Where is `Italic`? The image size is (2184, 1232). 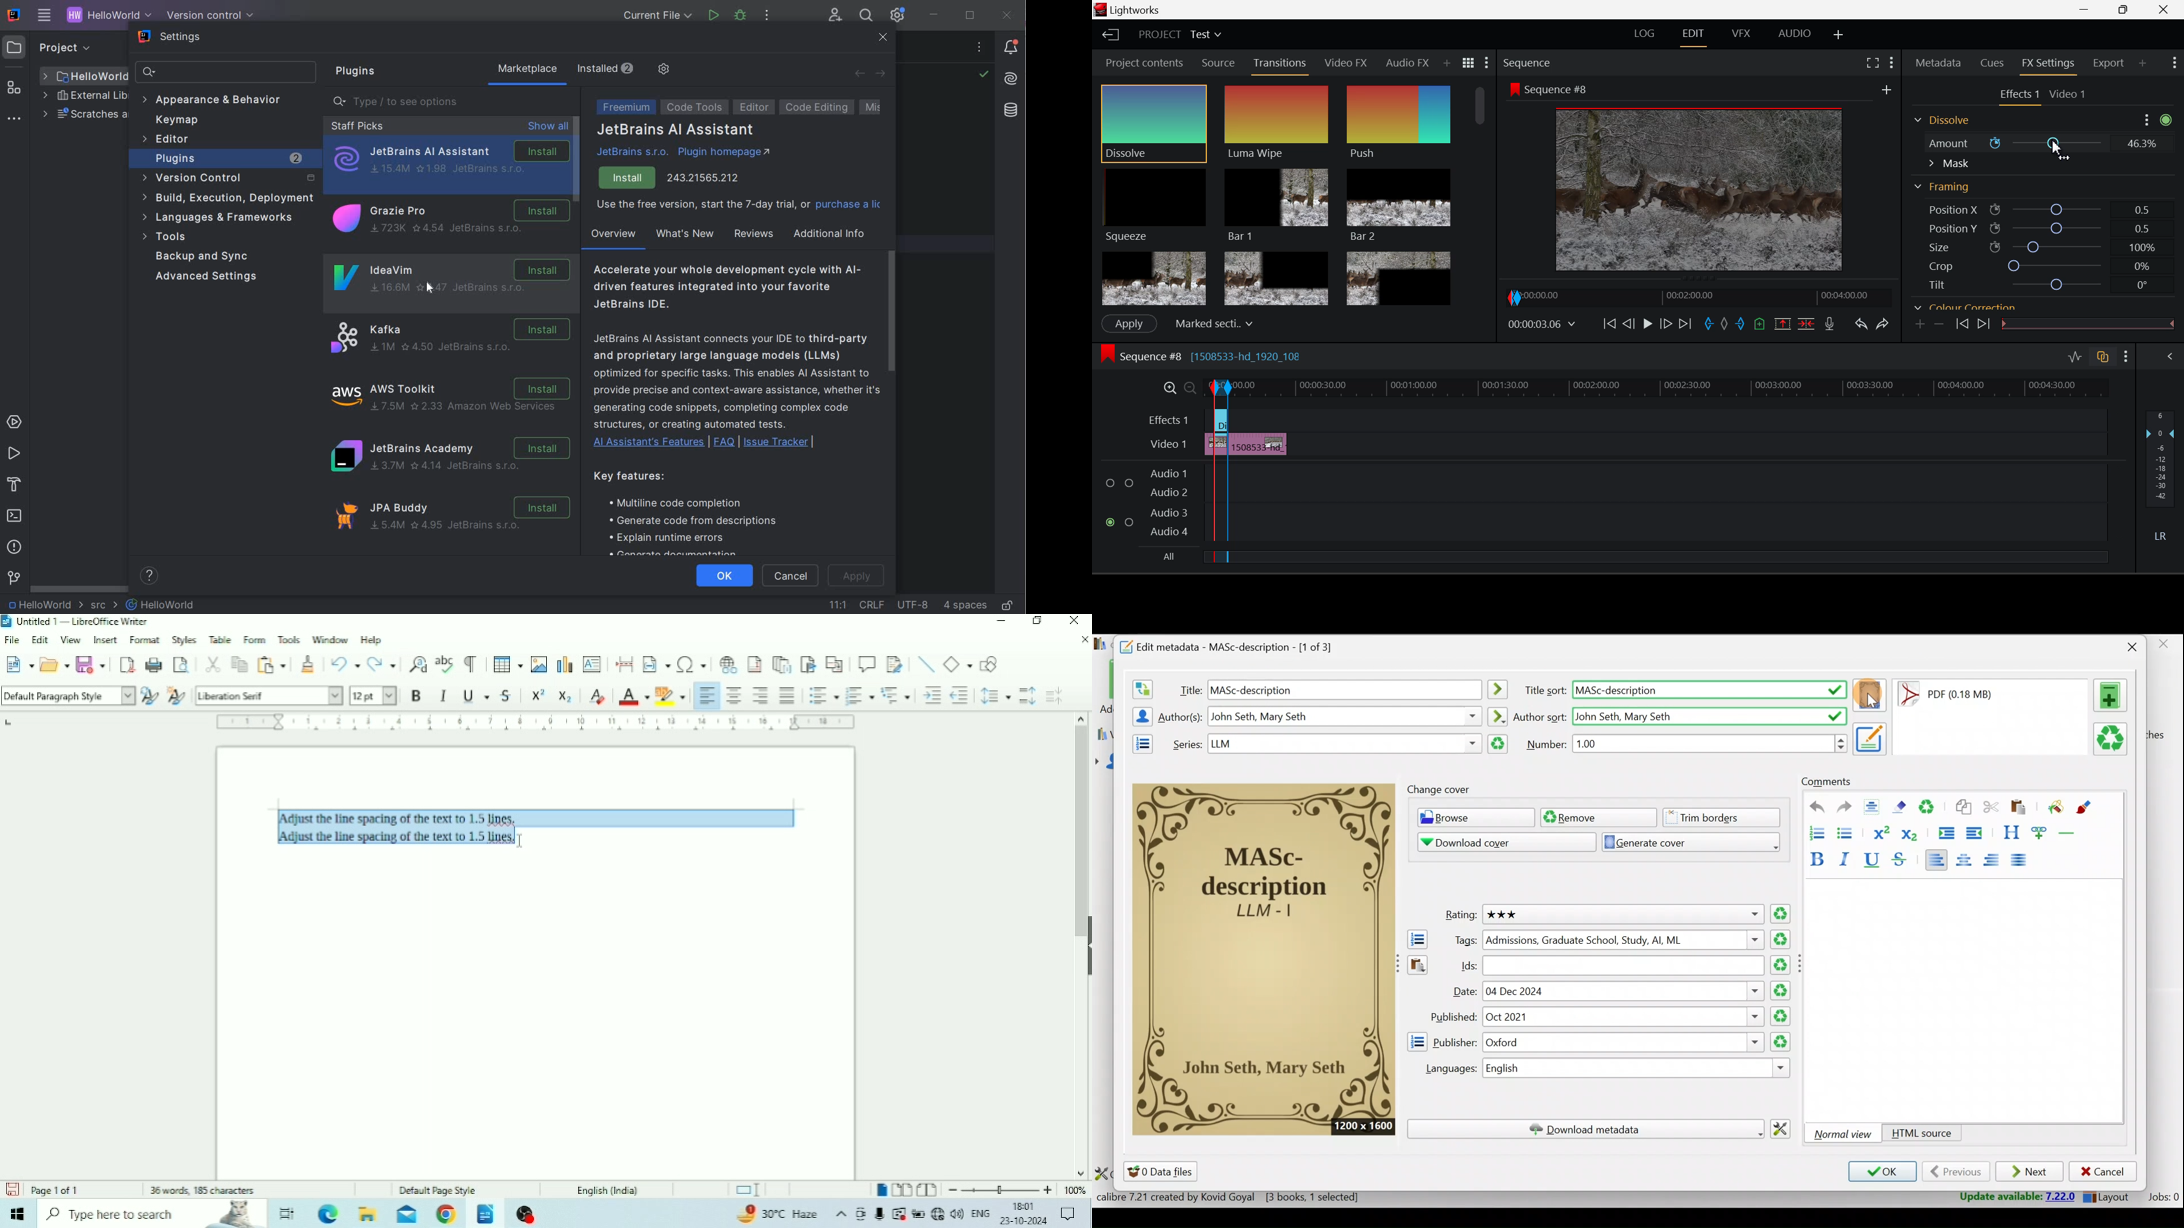 Italic is located at coordinates (1848, 858).